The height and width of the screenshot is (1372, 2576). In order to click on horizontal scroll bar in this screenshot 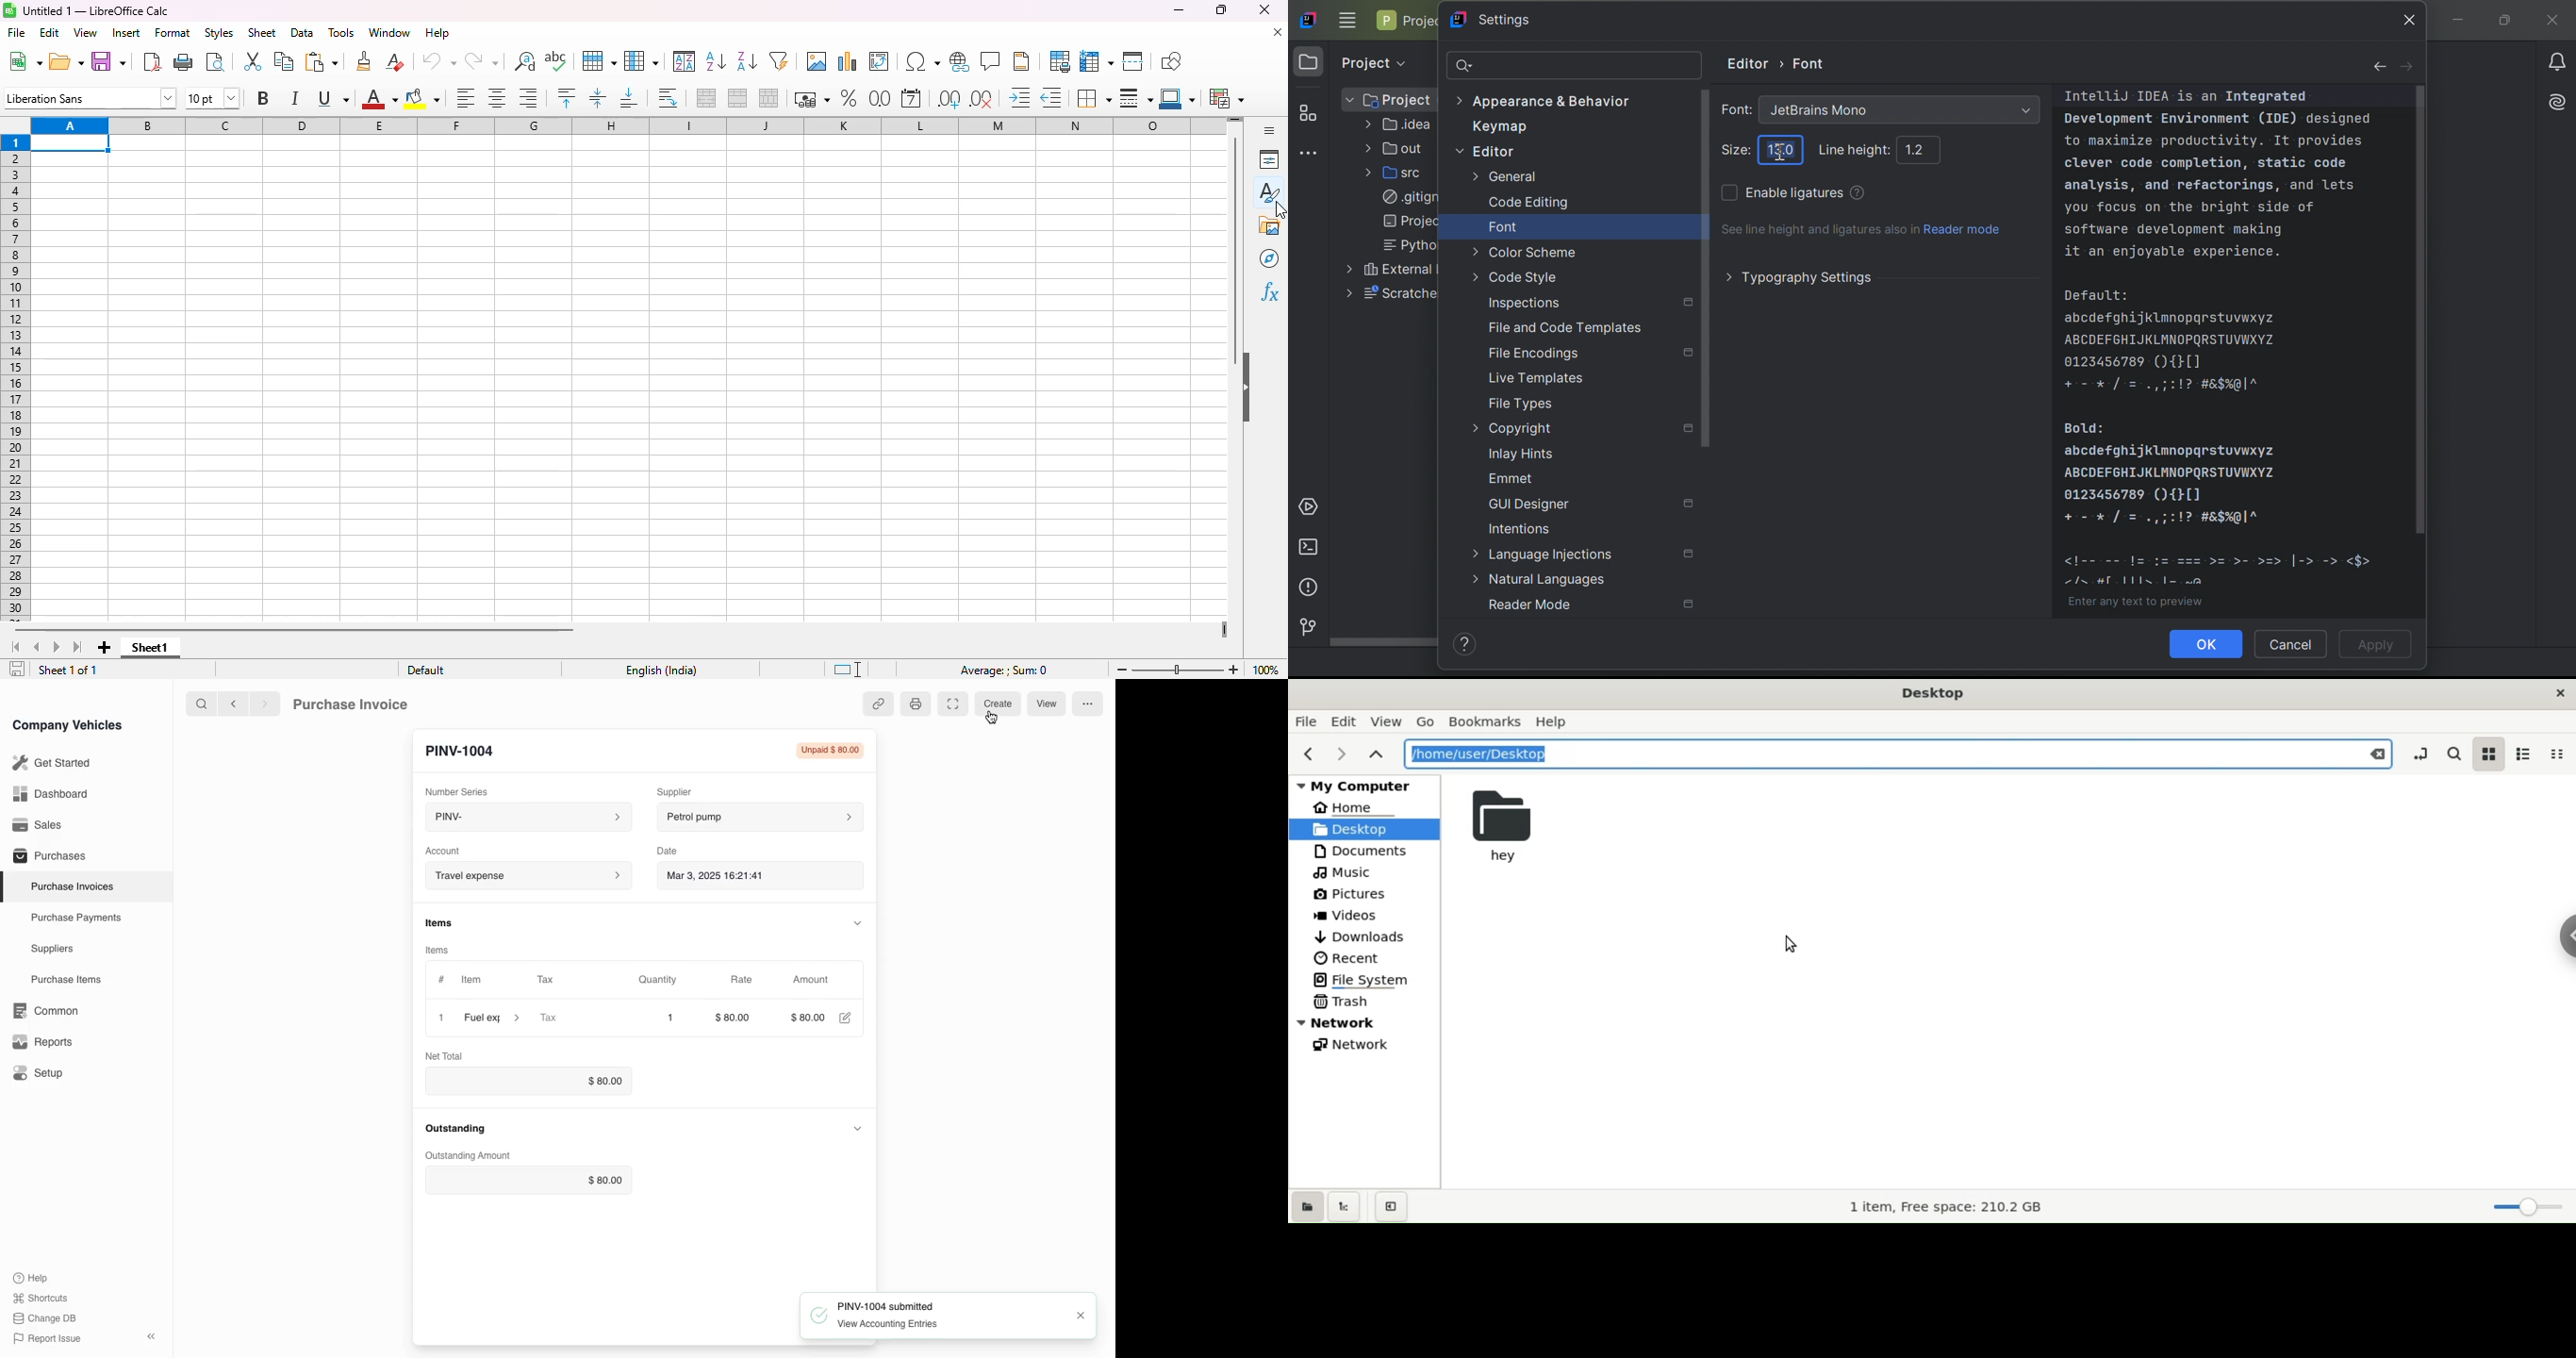, I will do `click(304, 630)`.